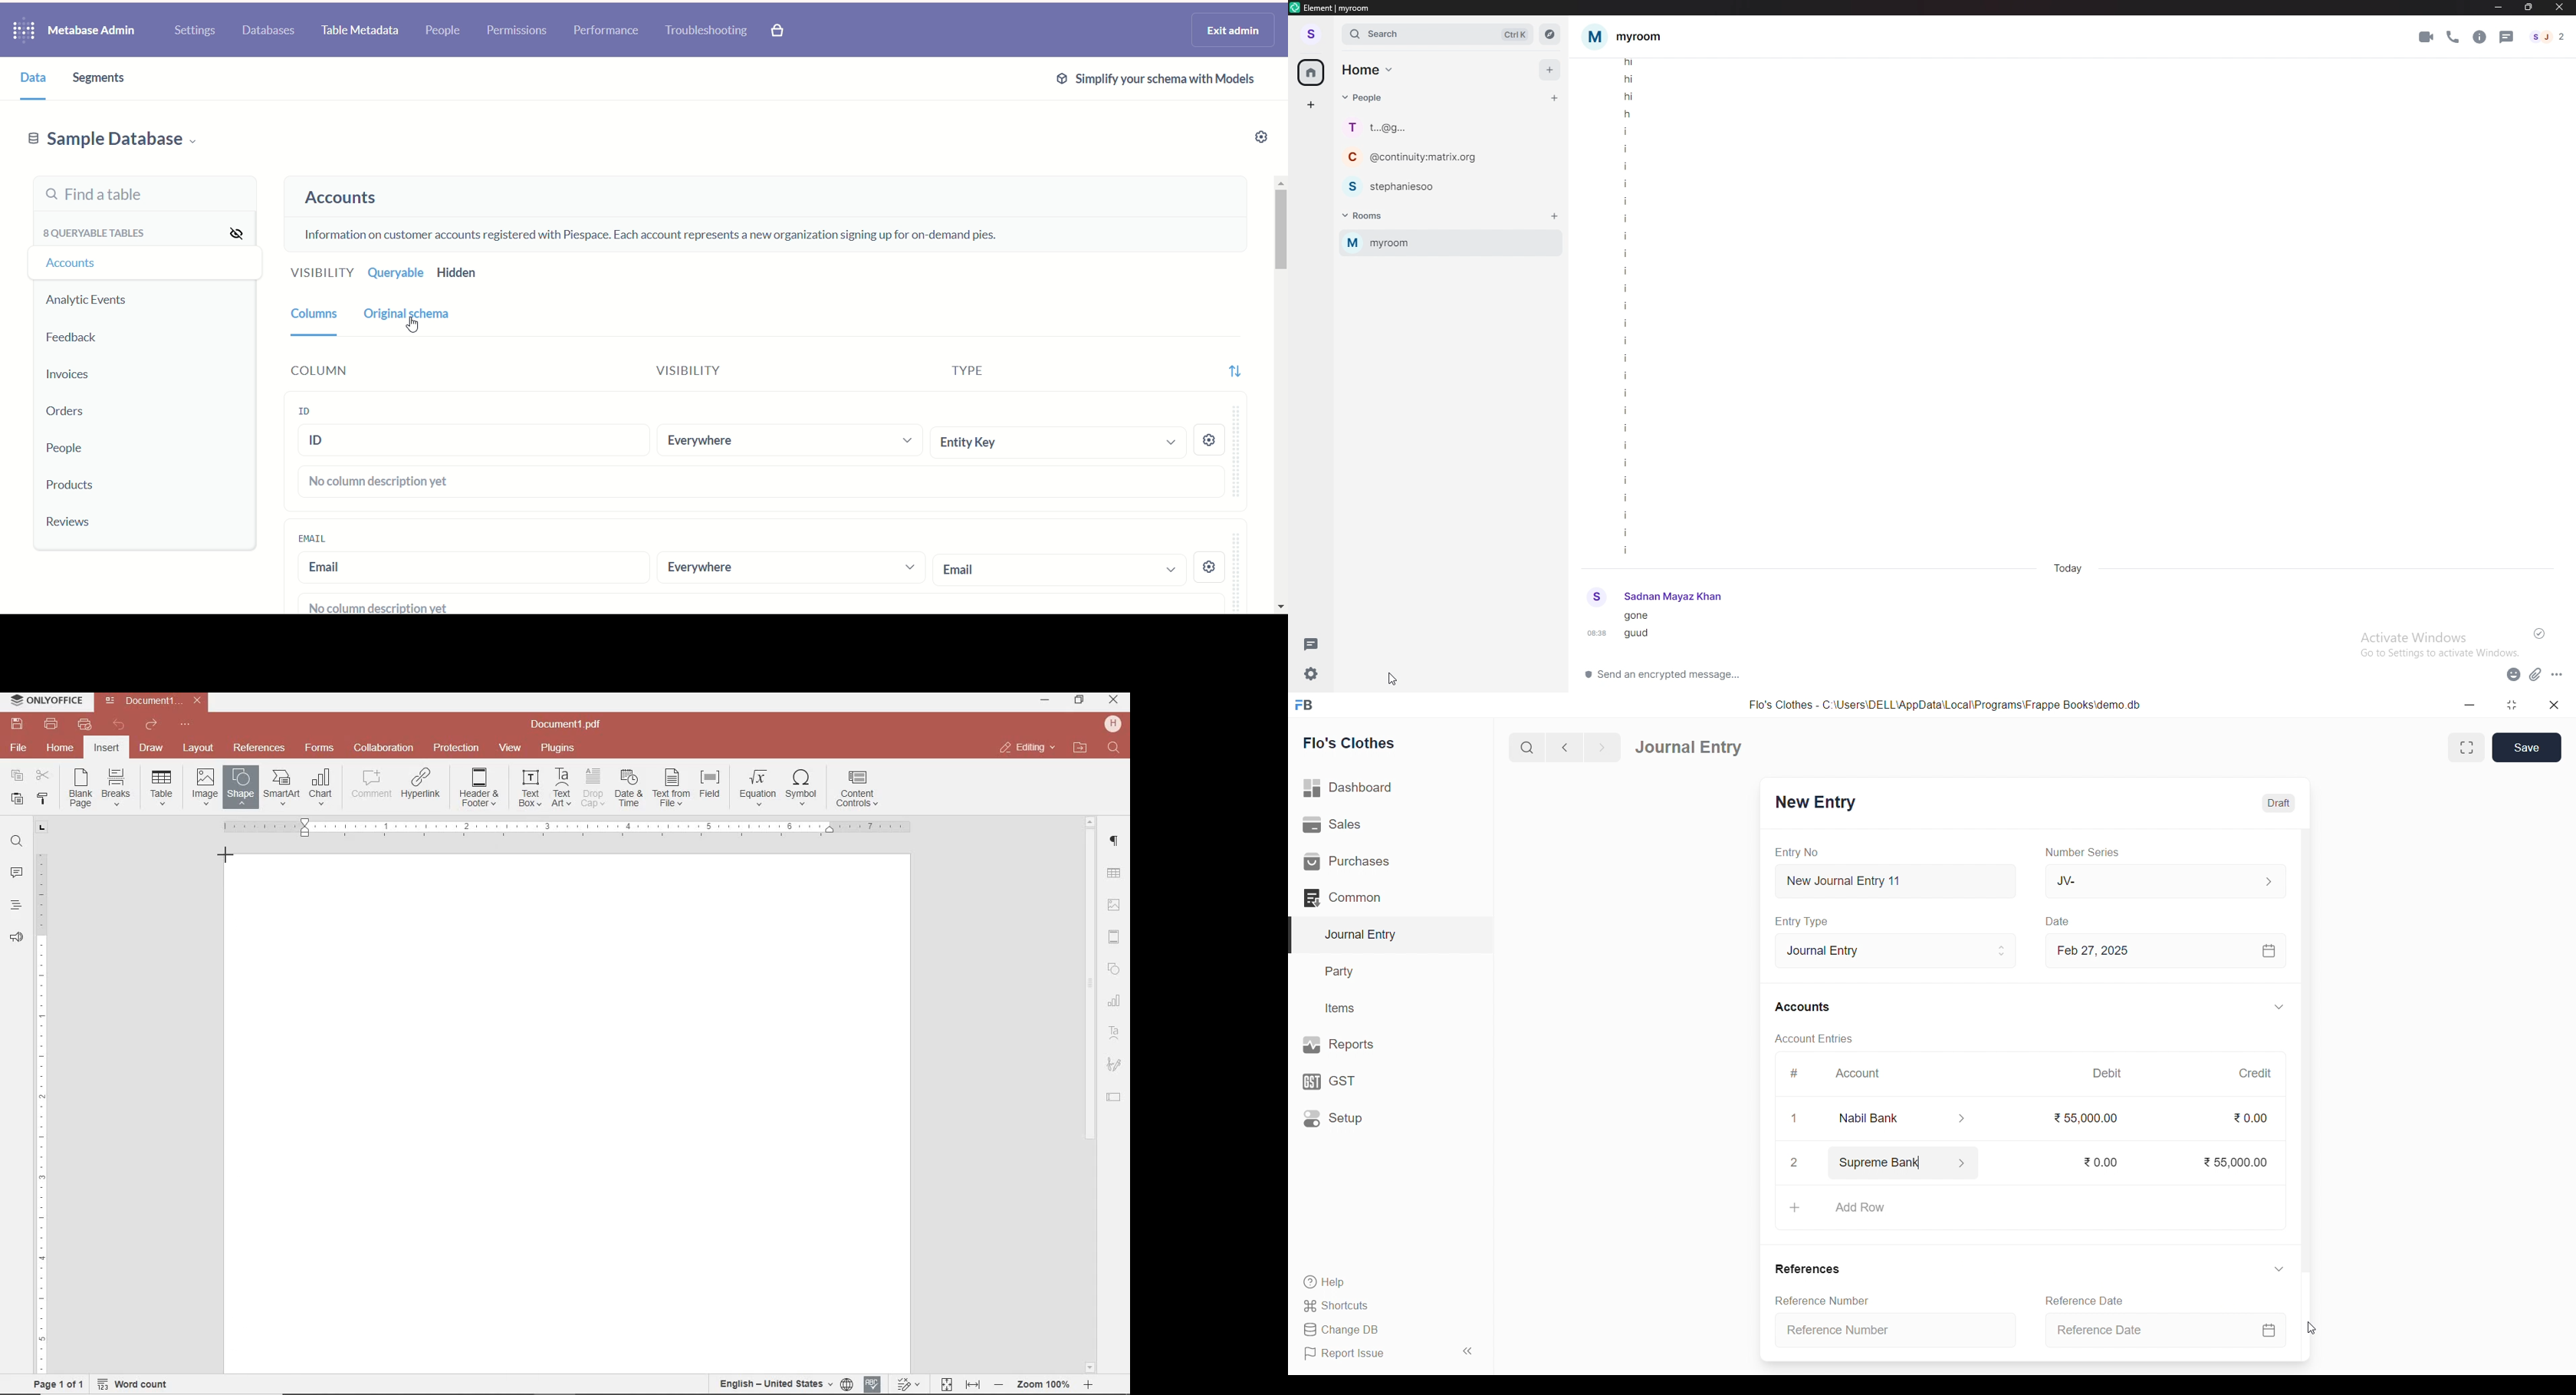  Describe the element at coordinates (1554, 99) in the screenshot. I see `start chat` at that location.